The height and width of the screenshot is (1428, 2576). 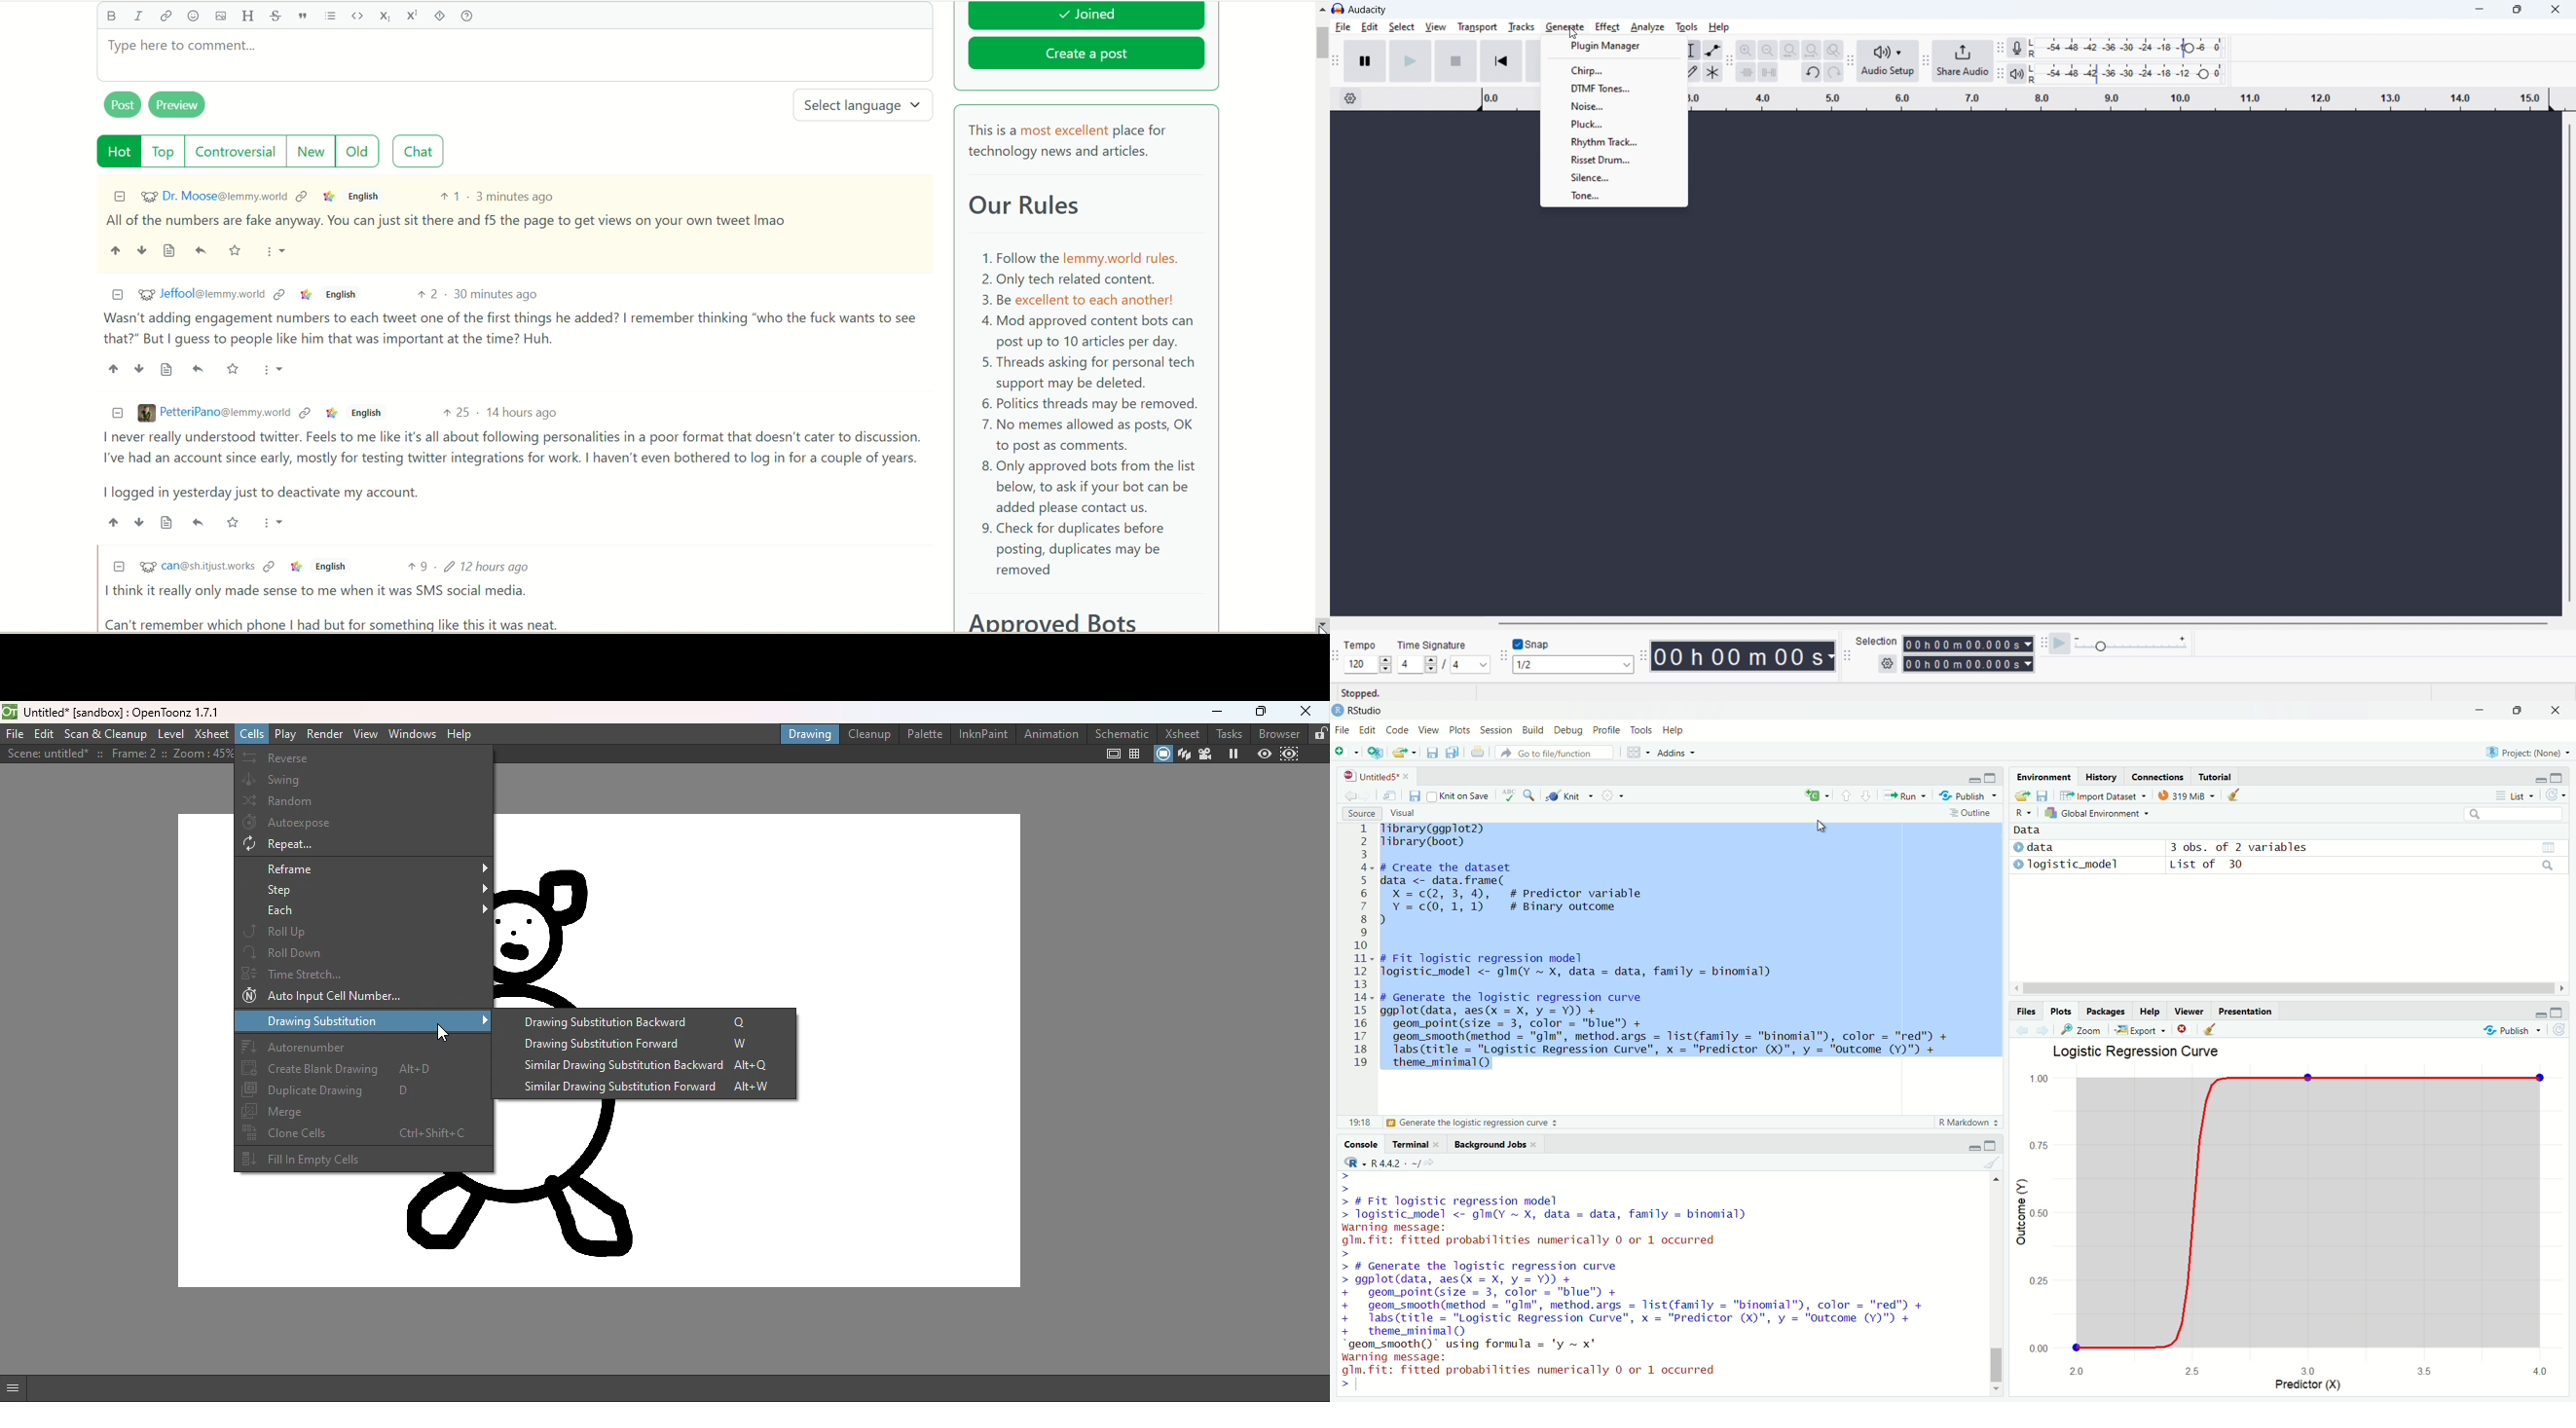 I want to click on vertical scroll bar, so click(x=1322, y=317).